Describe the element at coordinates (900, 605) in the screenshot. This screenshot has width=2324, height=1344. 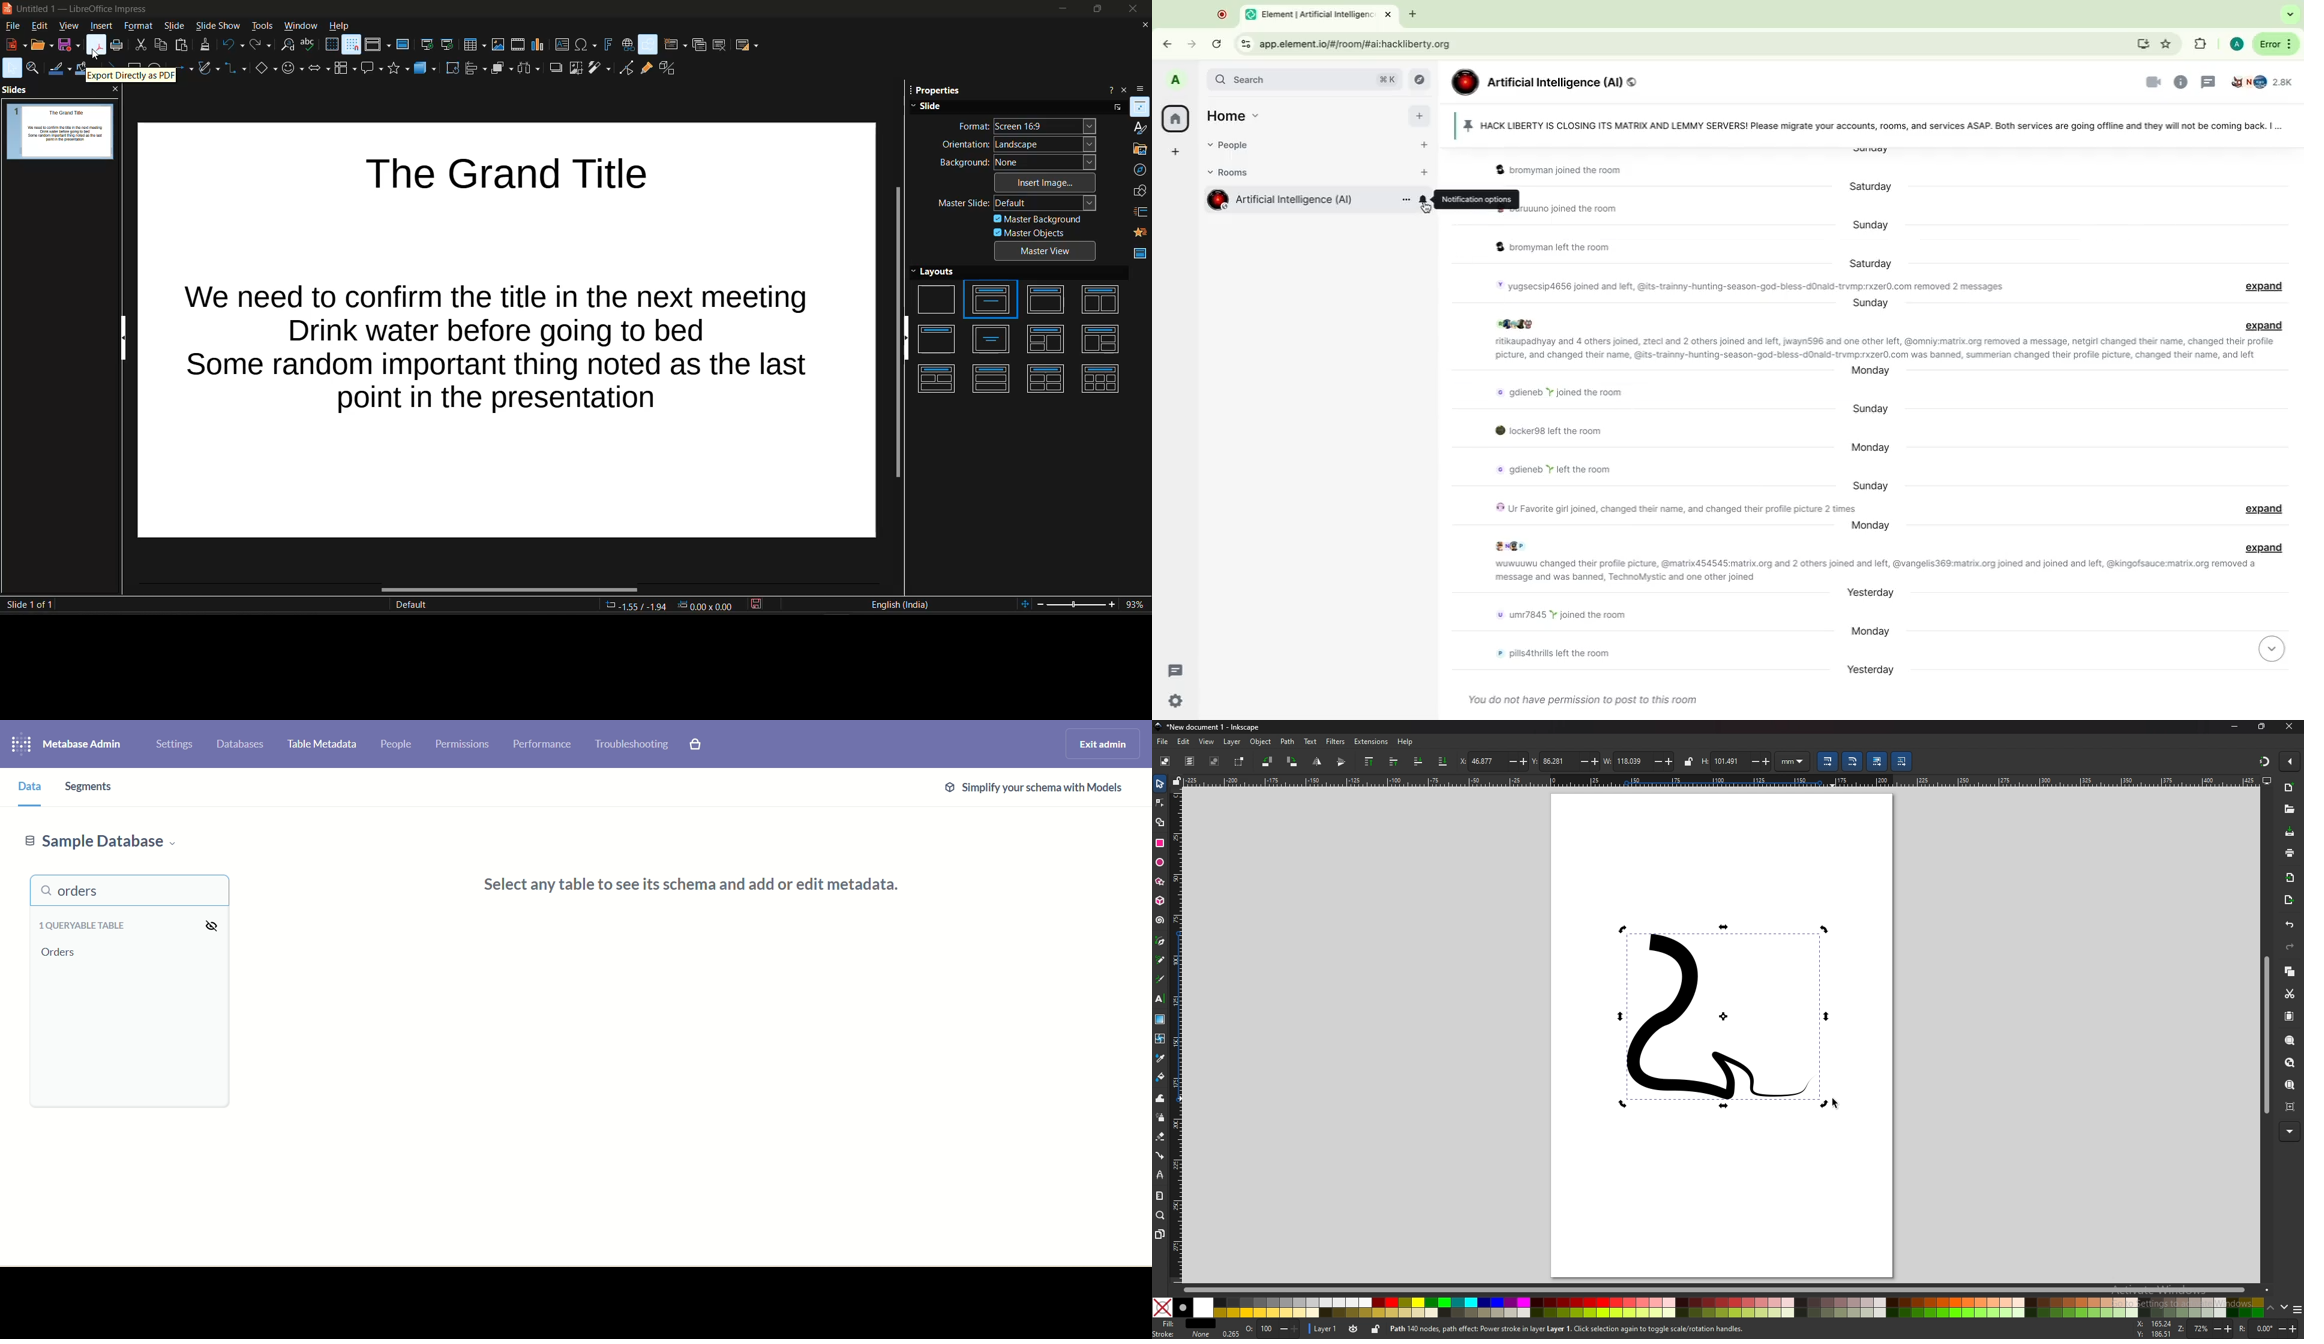
I see `English(India)` at that location.